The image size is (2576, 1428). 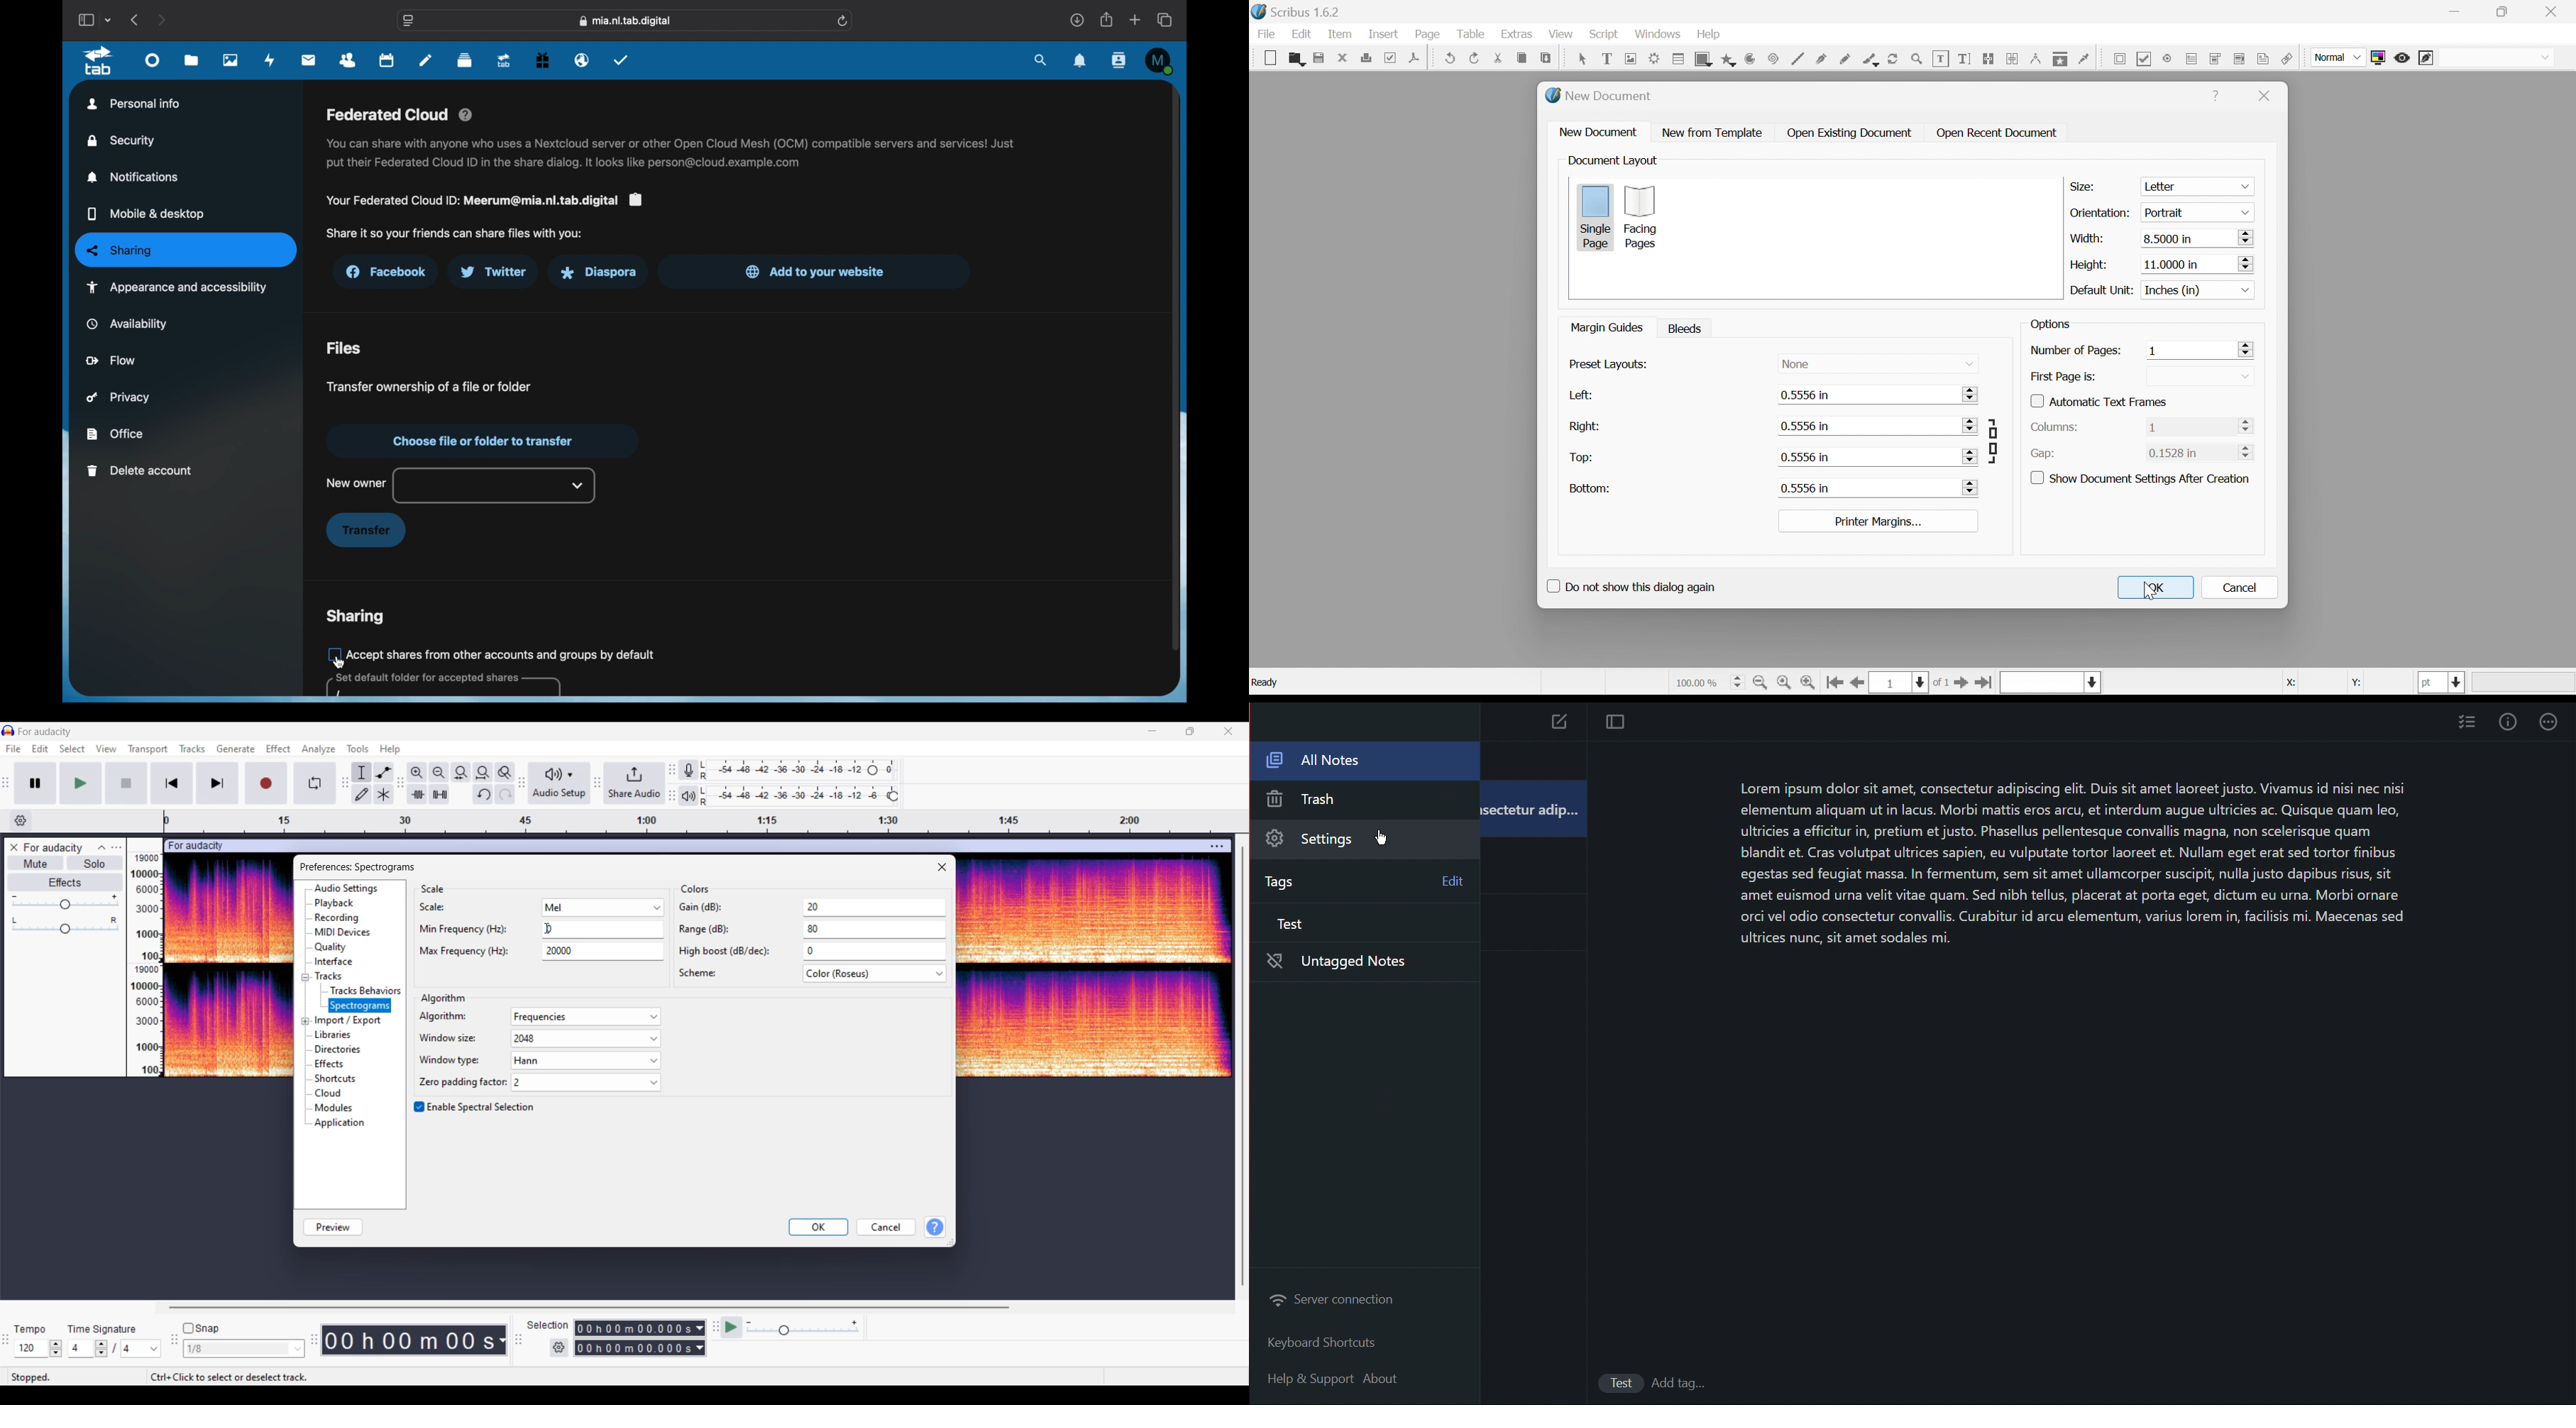 I want to click on do not show this dialog again, so click(x=1628, y=590).